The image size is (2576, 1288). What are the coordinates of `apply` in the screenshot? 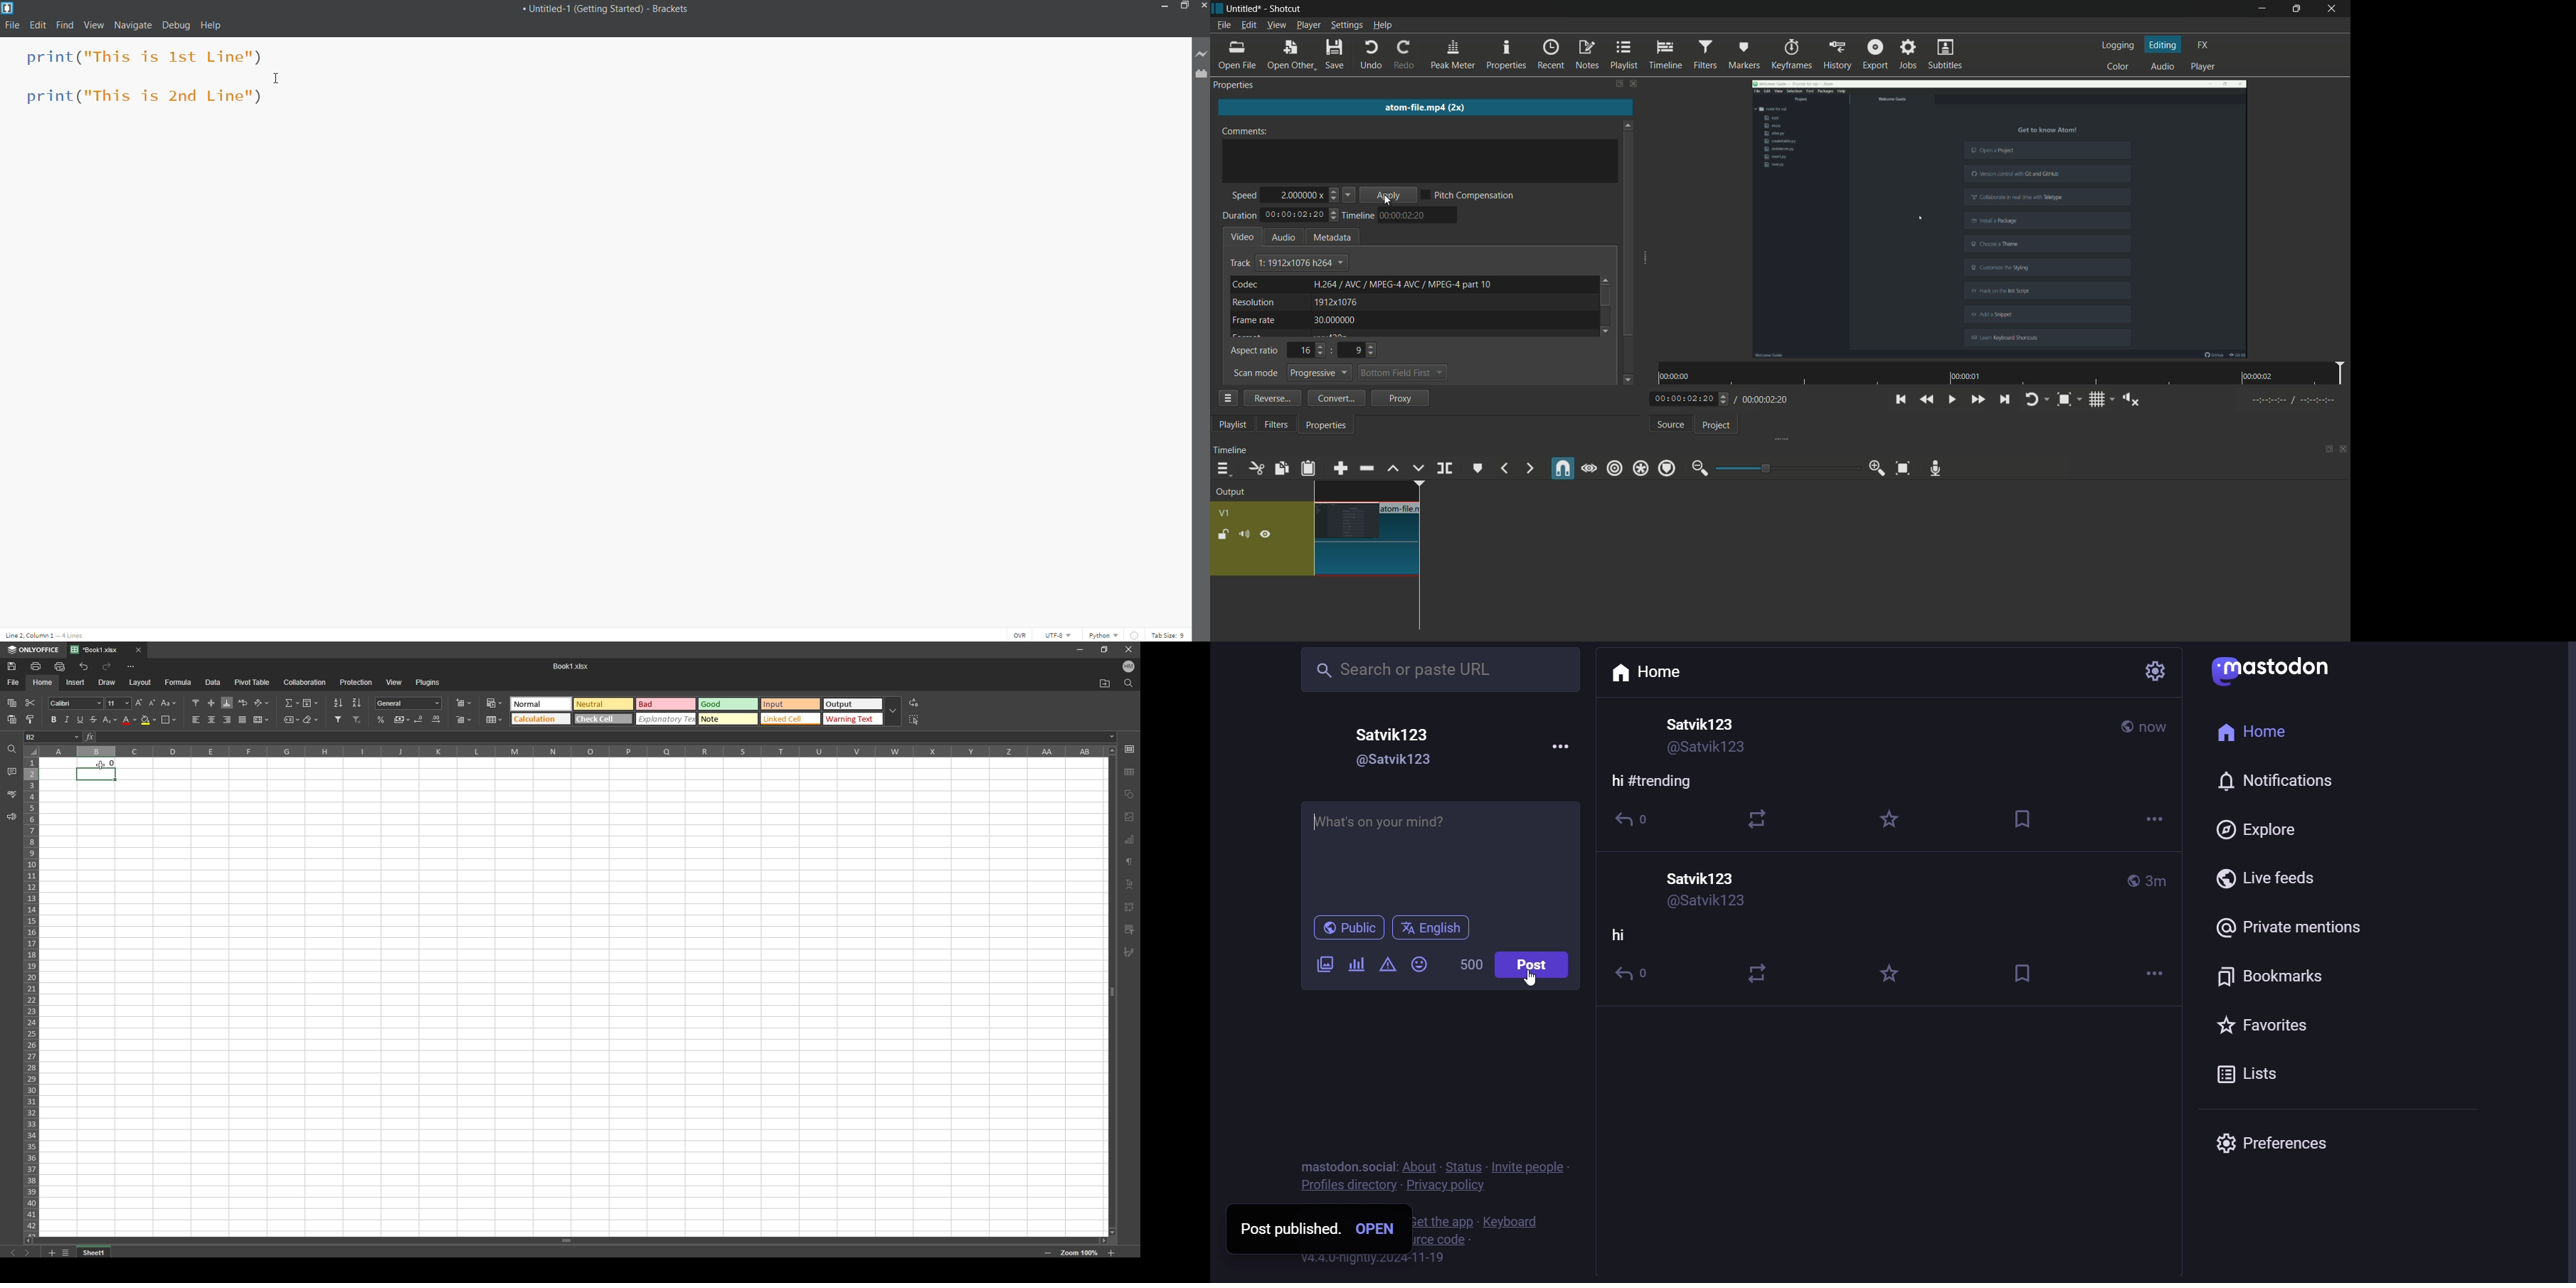 It's located at (1395, 195).